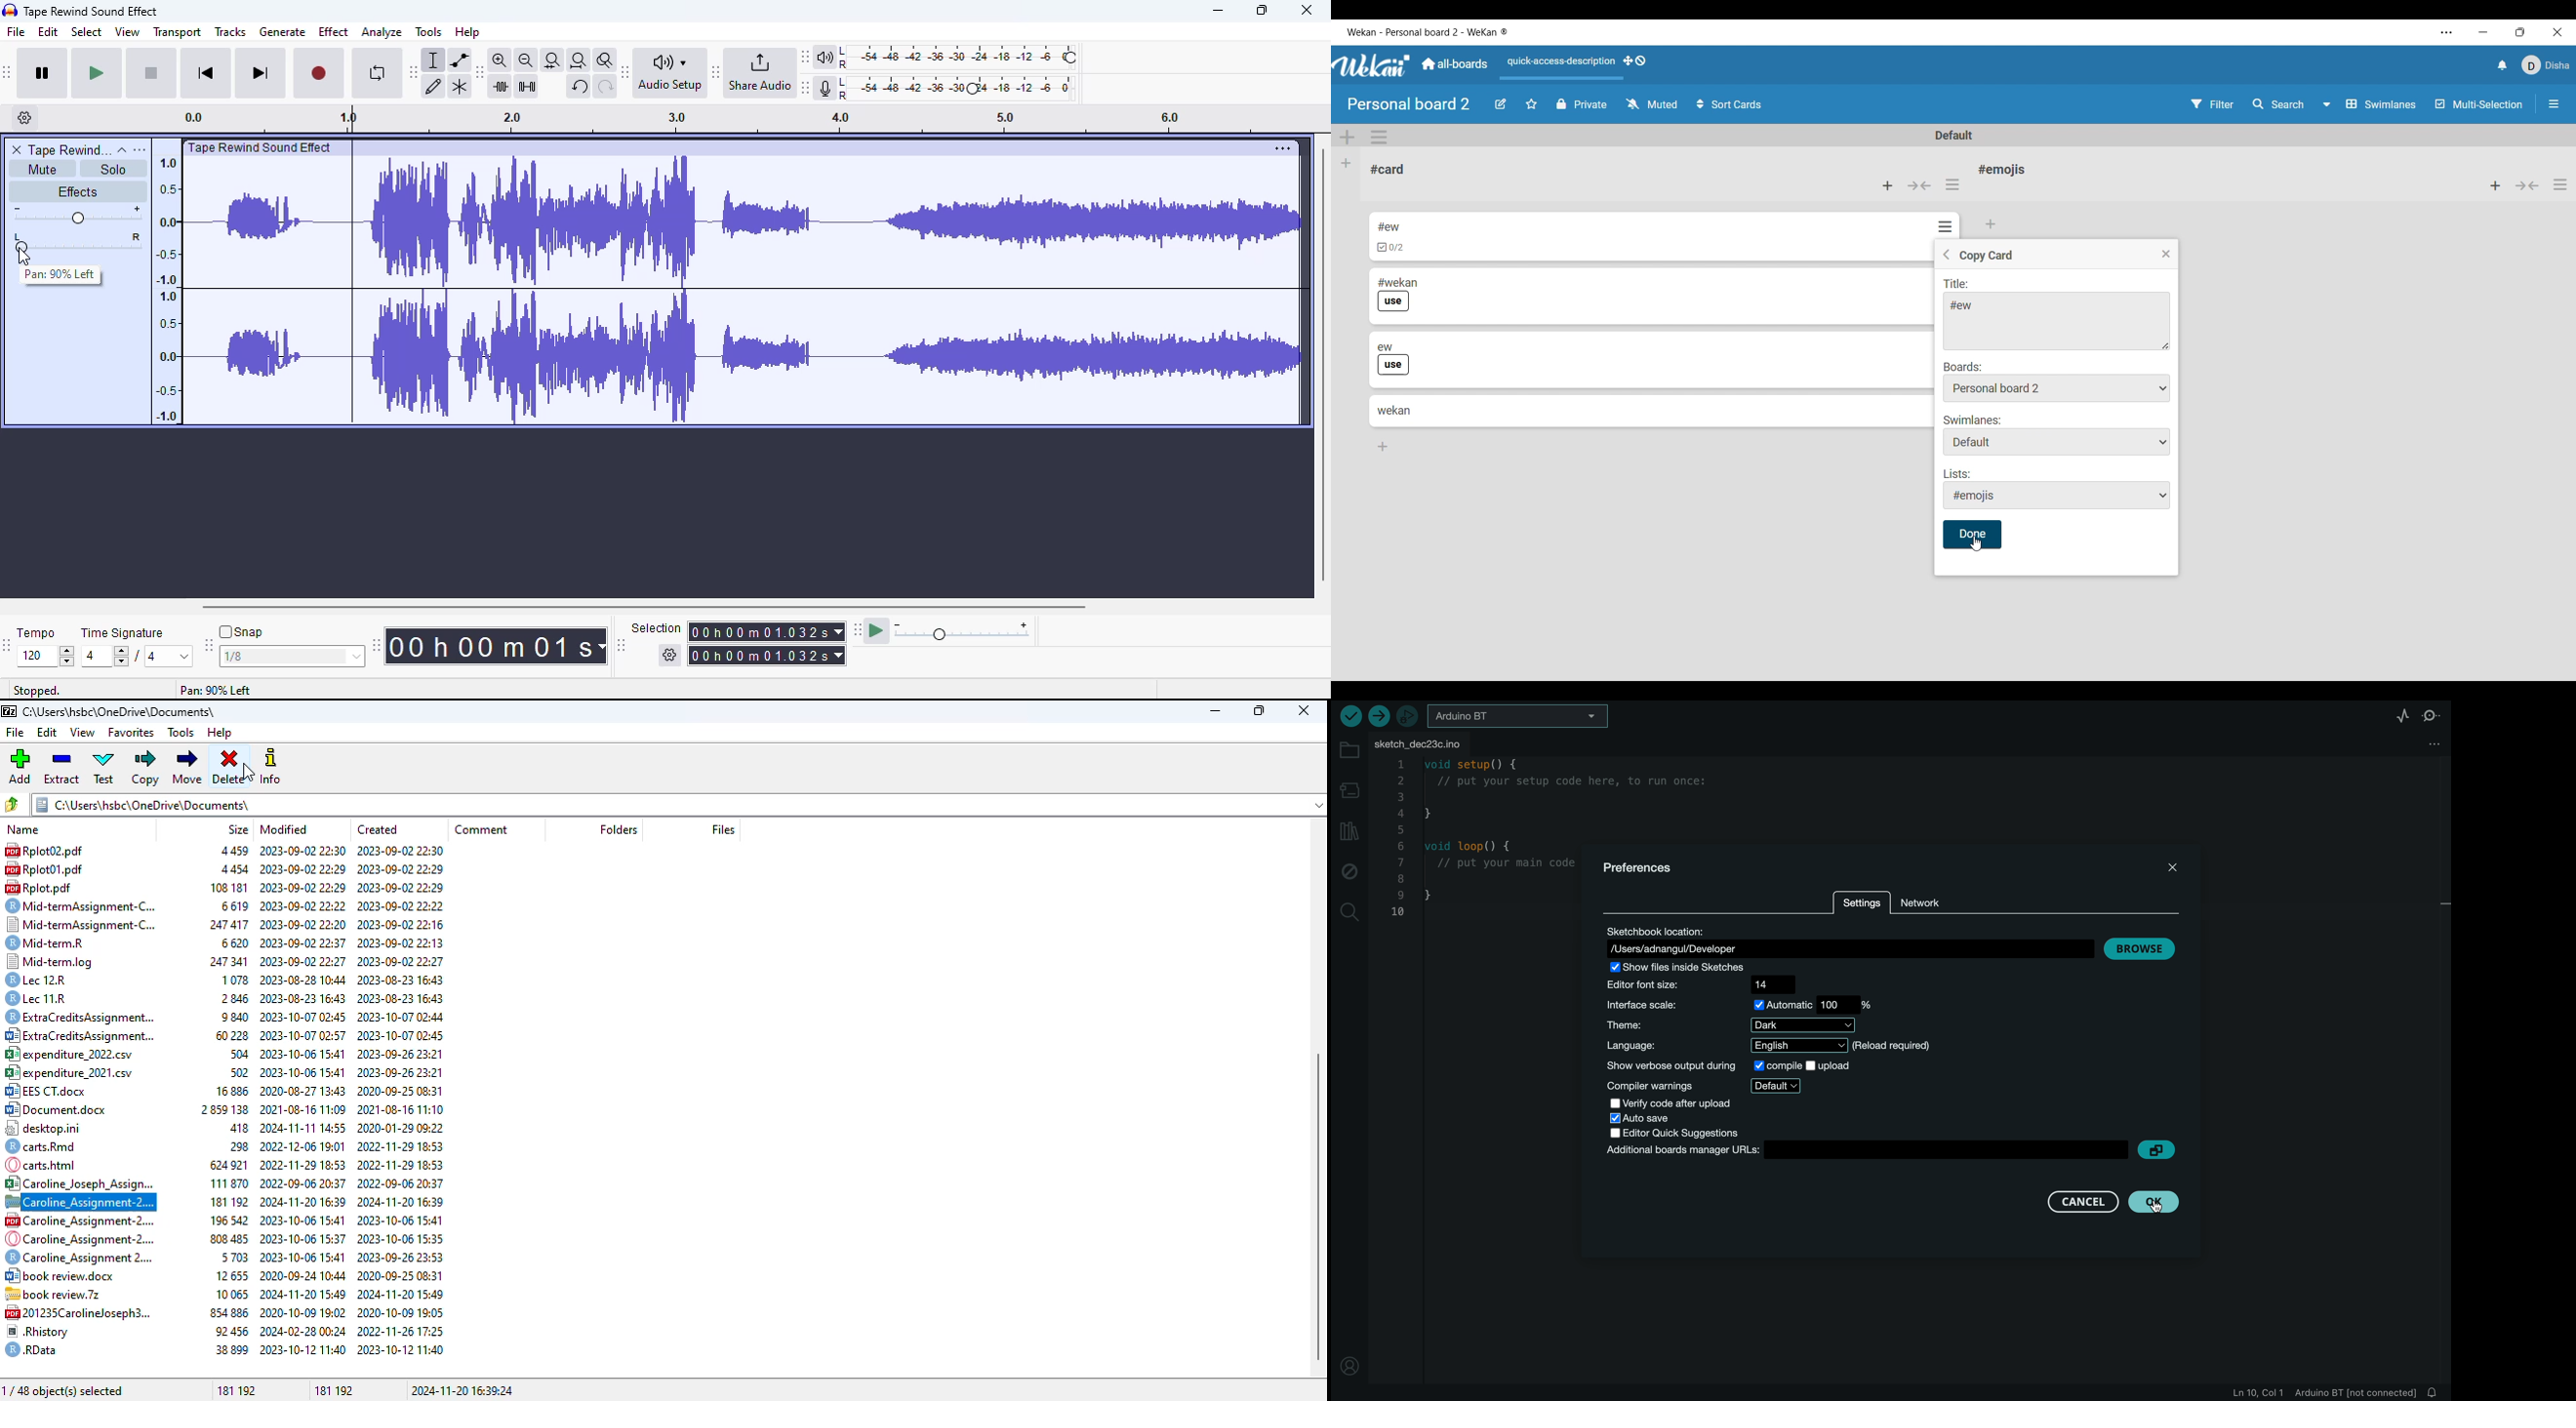 The height and width of the screenshot is (1428, 2576). I want to click on audacity time toolbar, so click(376, 646).